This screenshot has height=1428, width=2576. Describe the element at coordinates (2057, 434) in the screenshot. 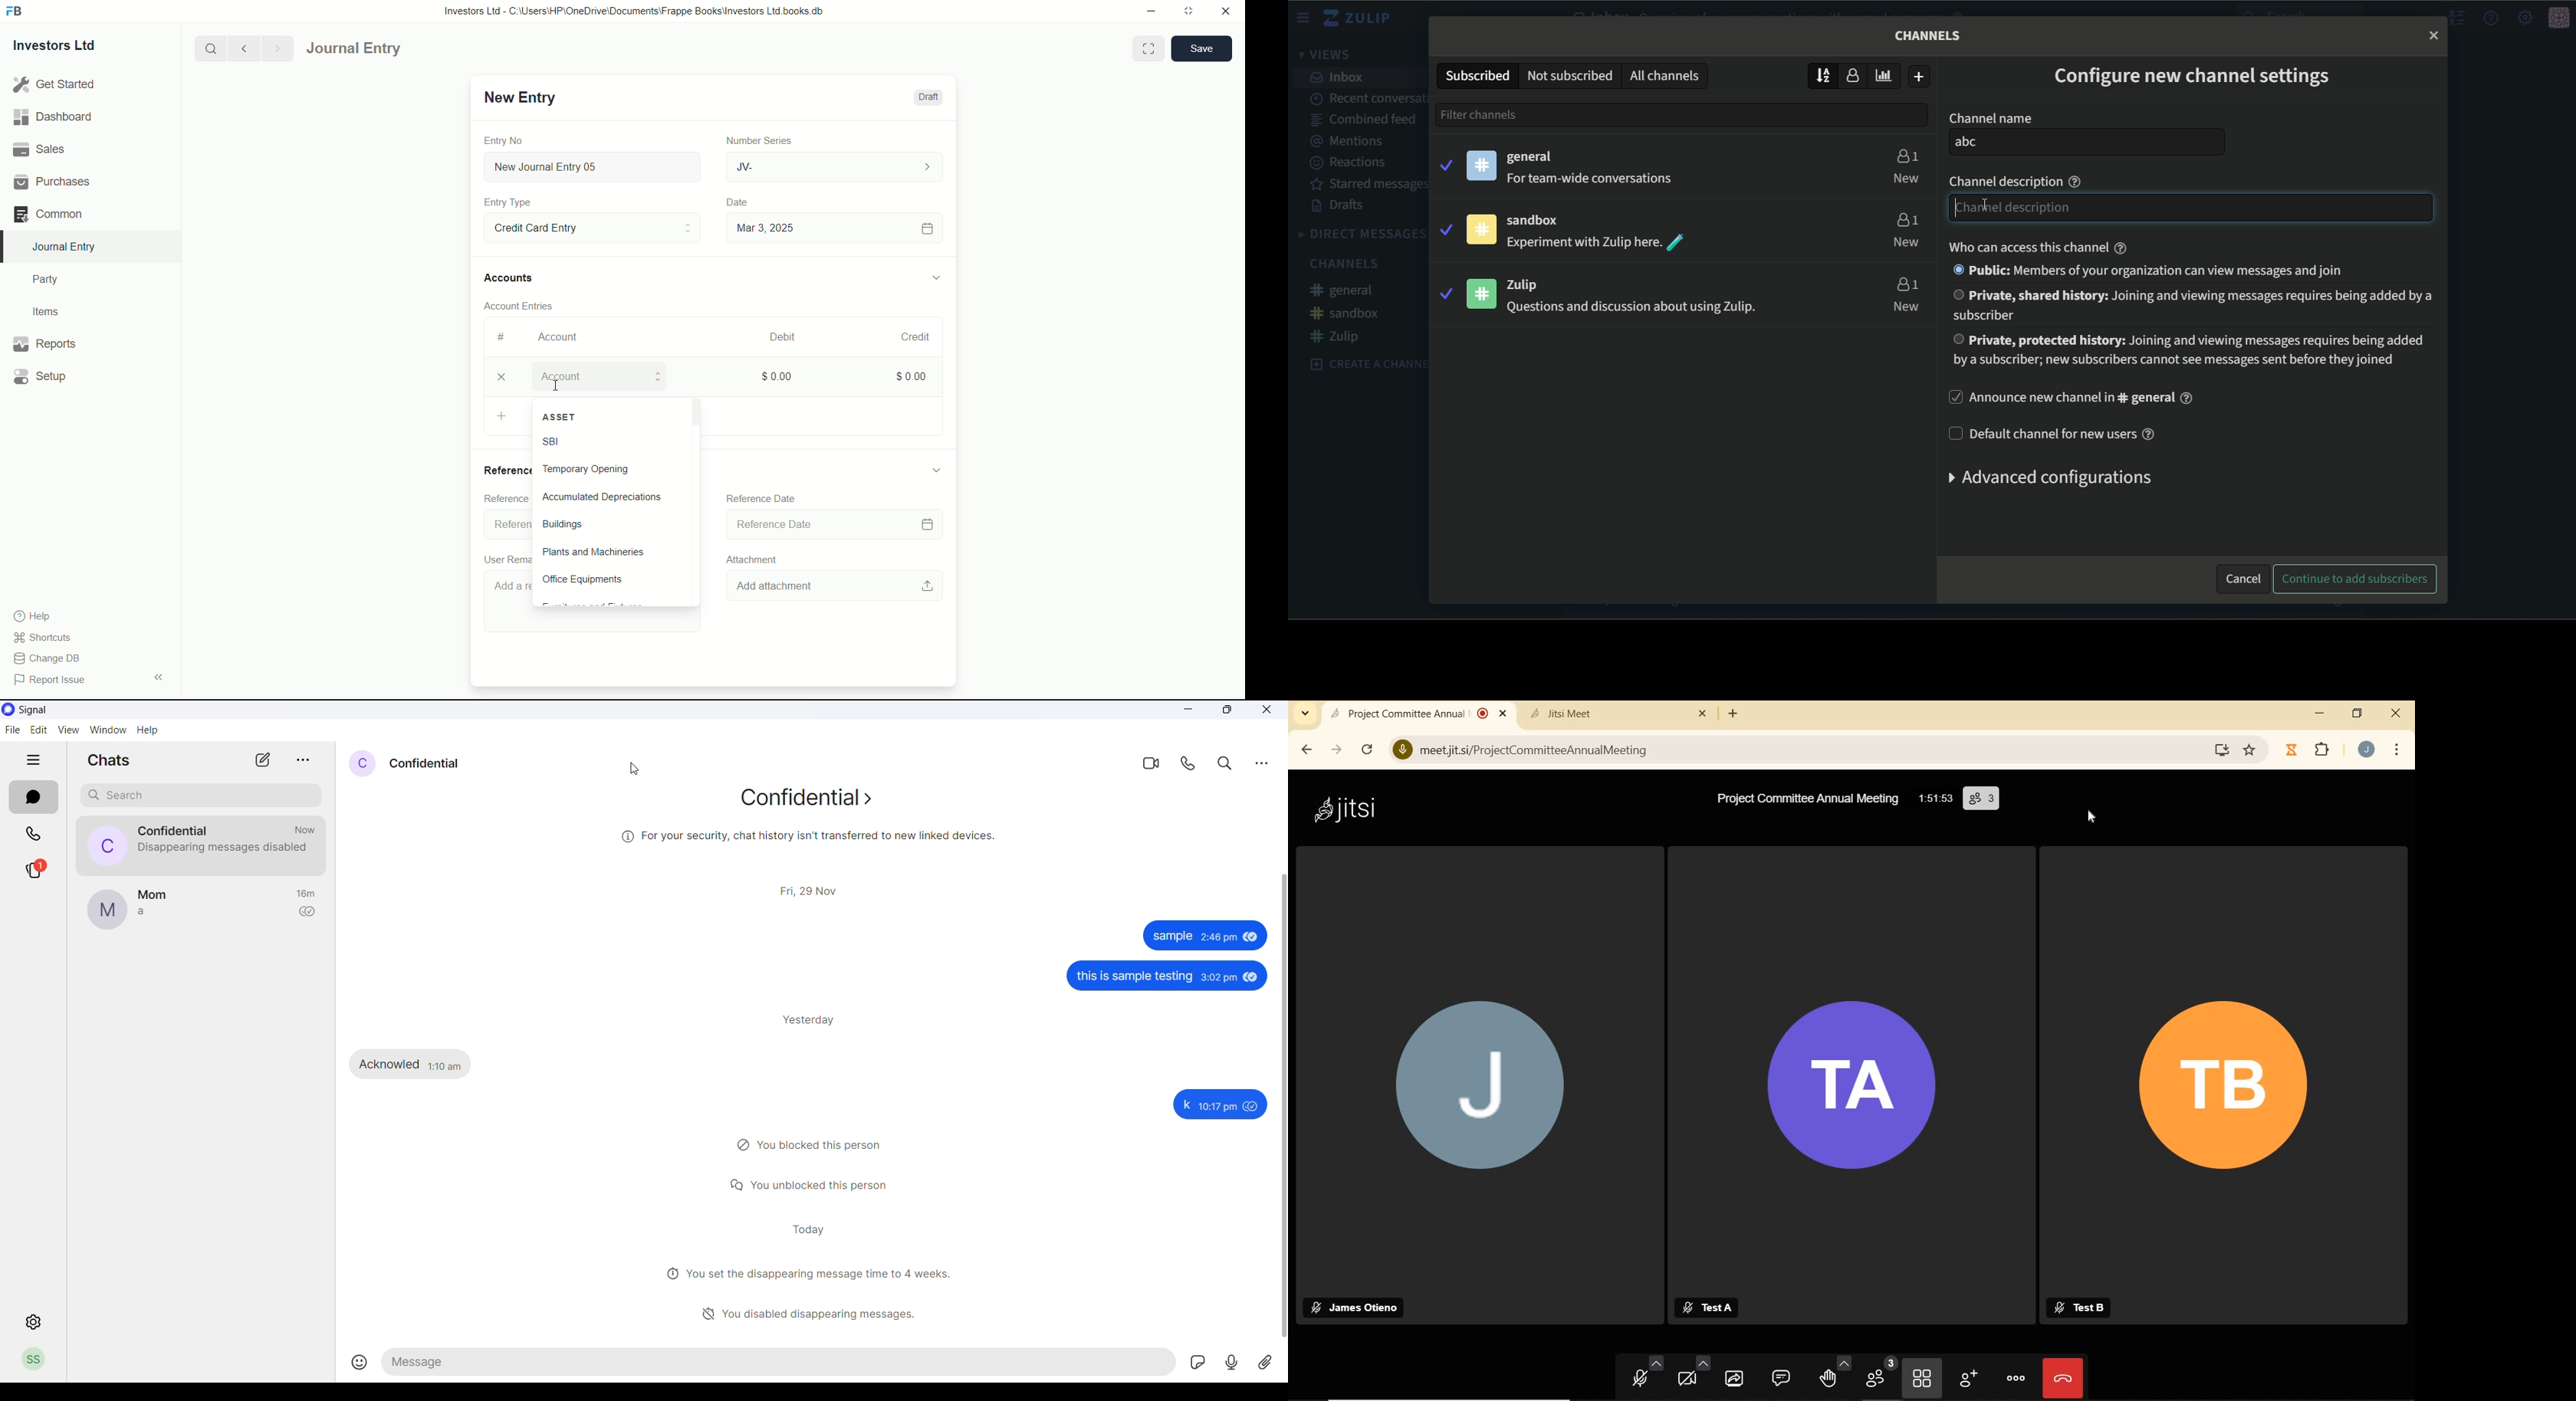

I see `default channel for new users` at that location.